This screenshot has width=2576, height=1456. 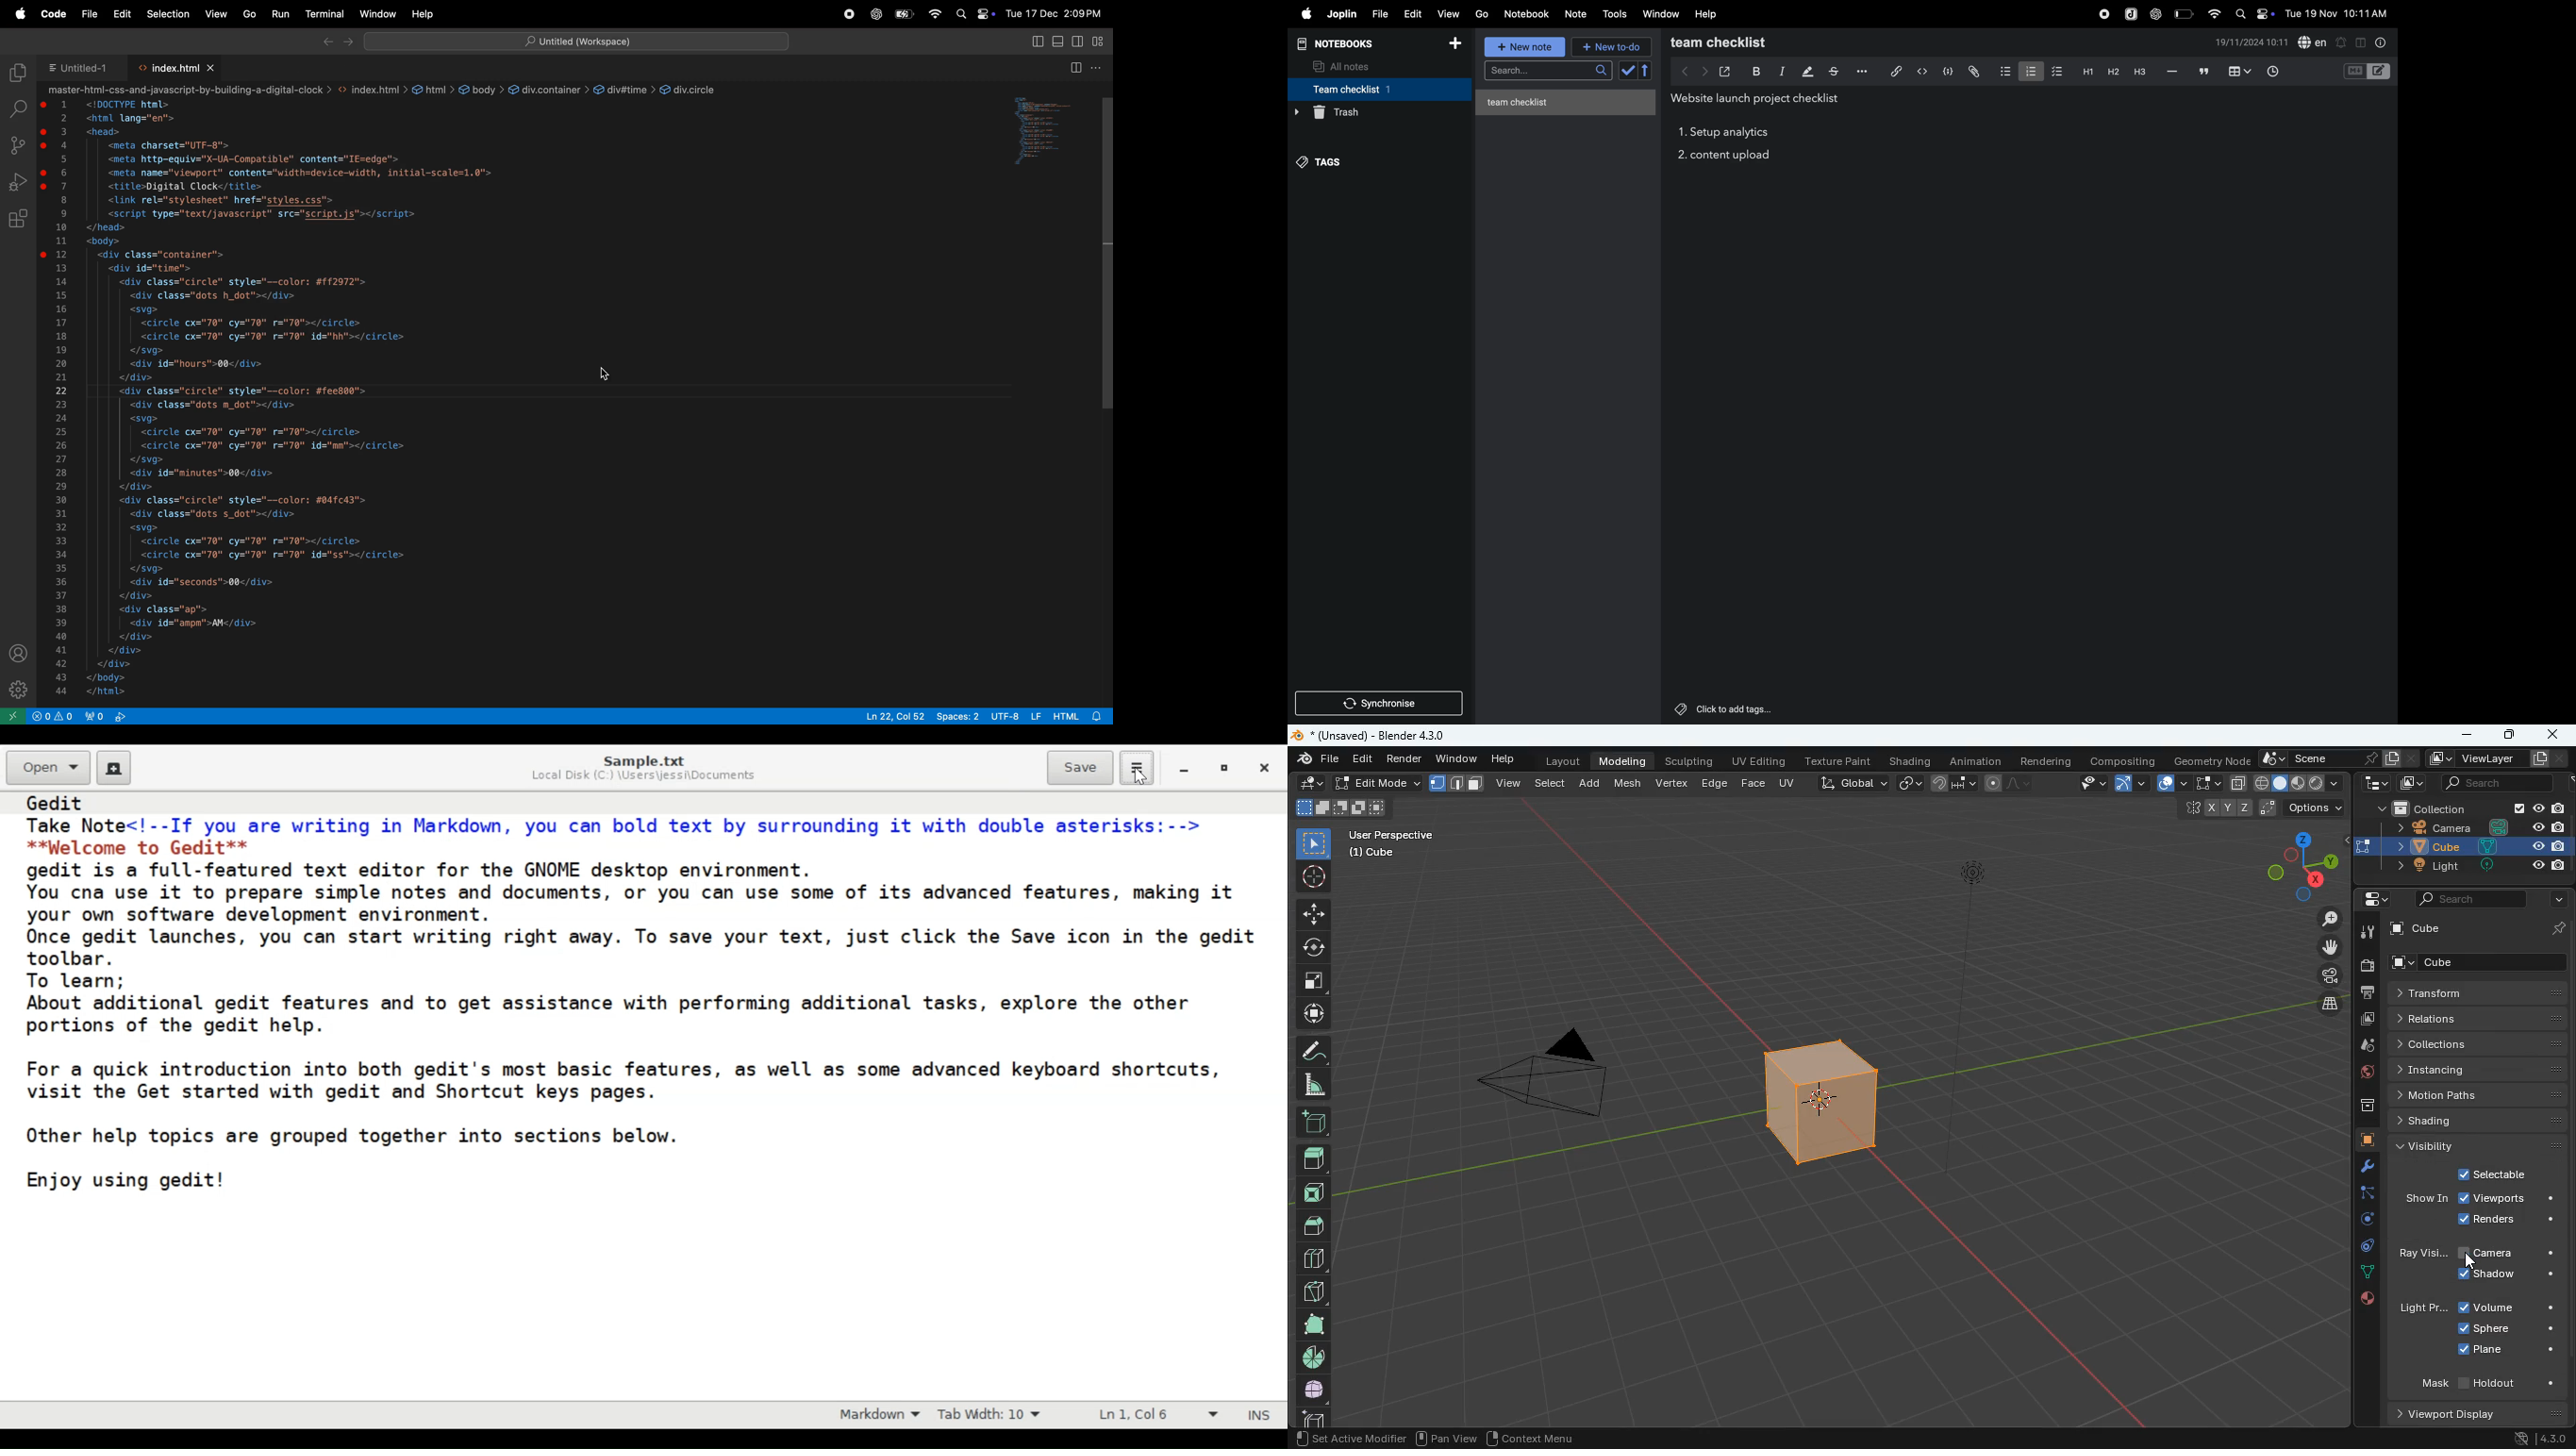 I want to click on joplin, so click(x=1342, y=14).